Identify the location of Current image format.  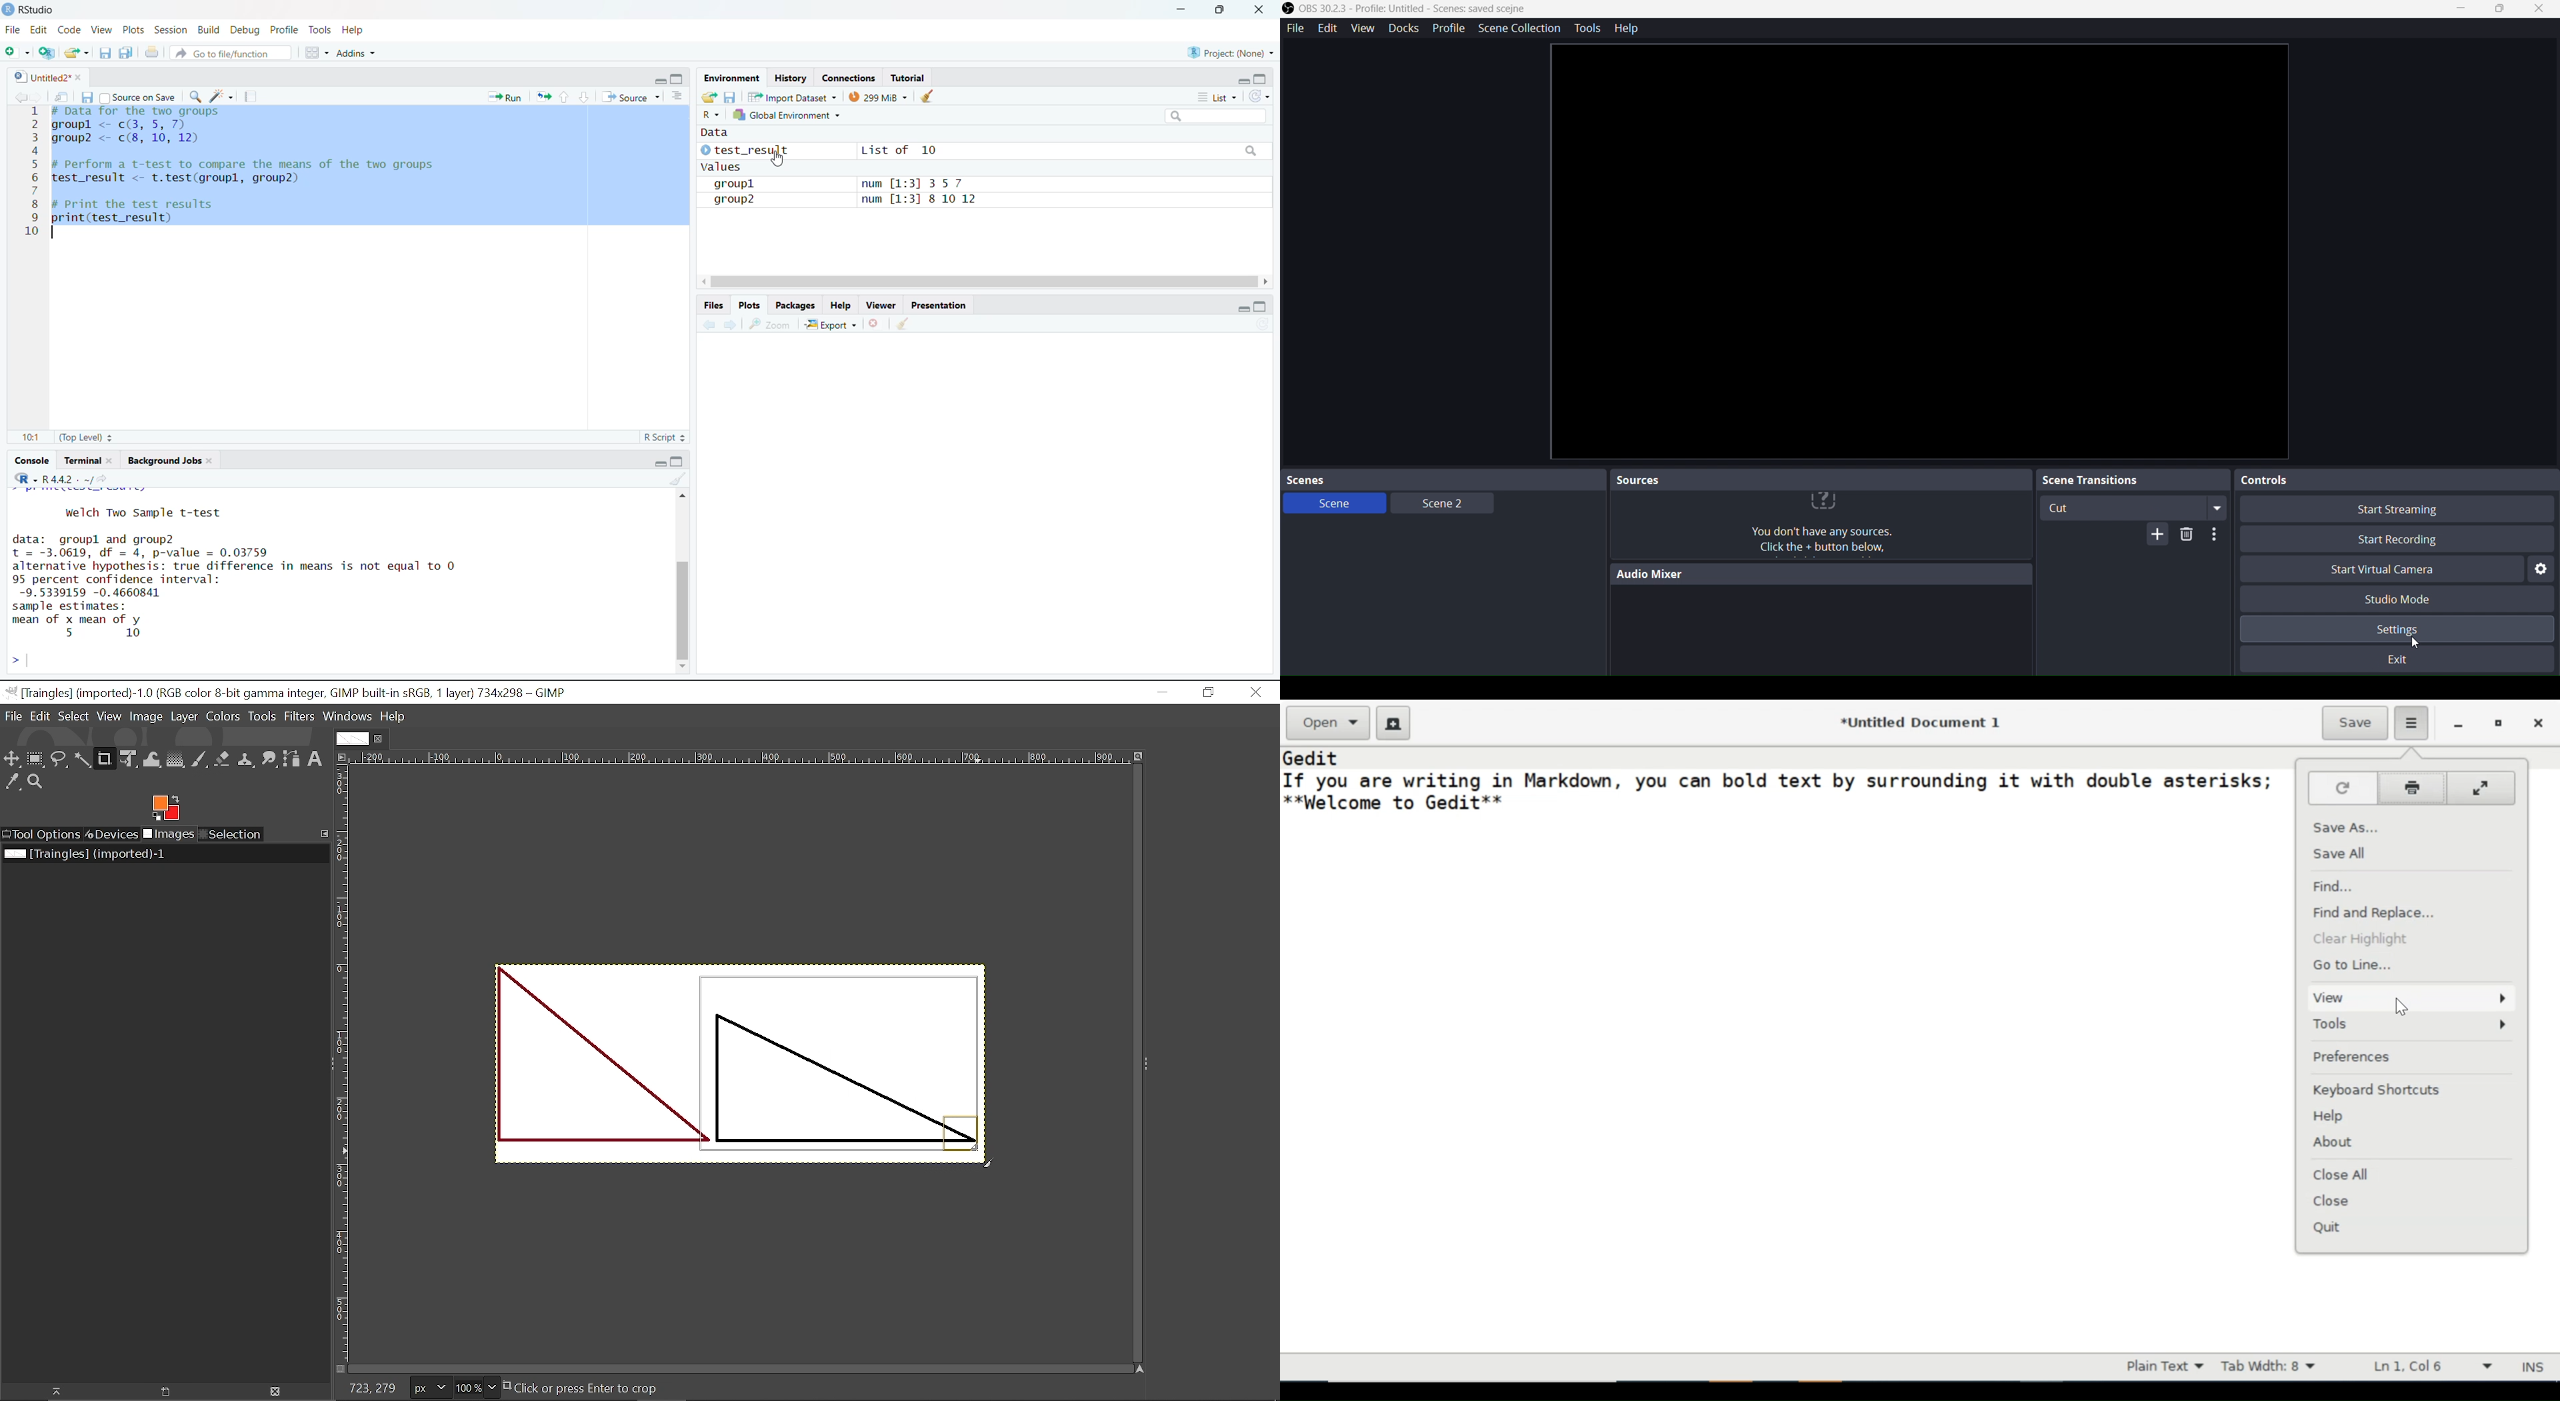
(427, 1387).